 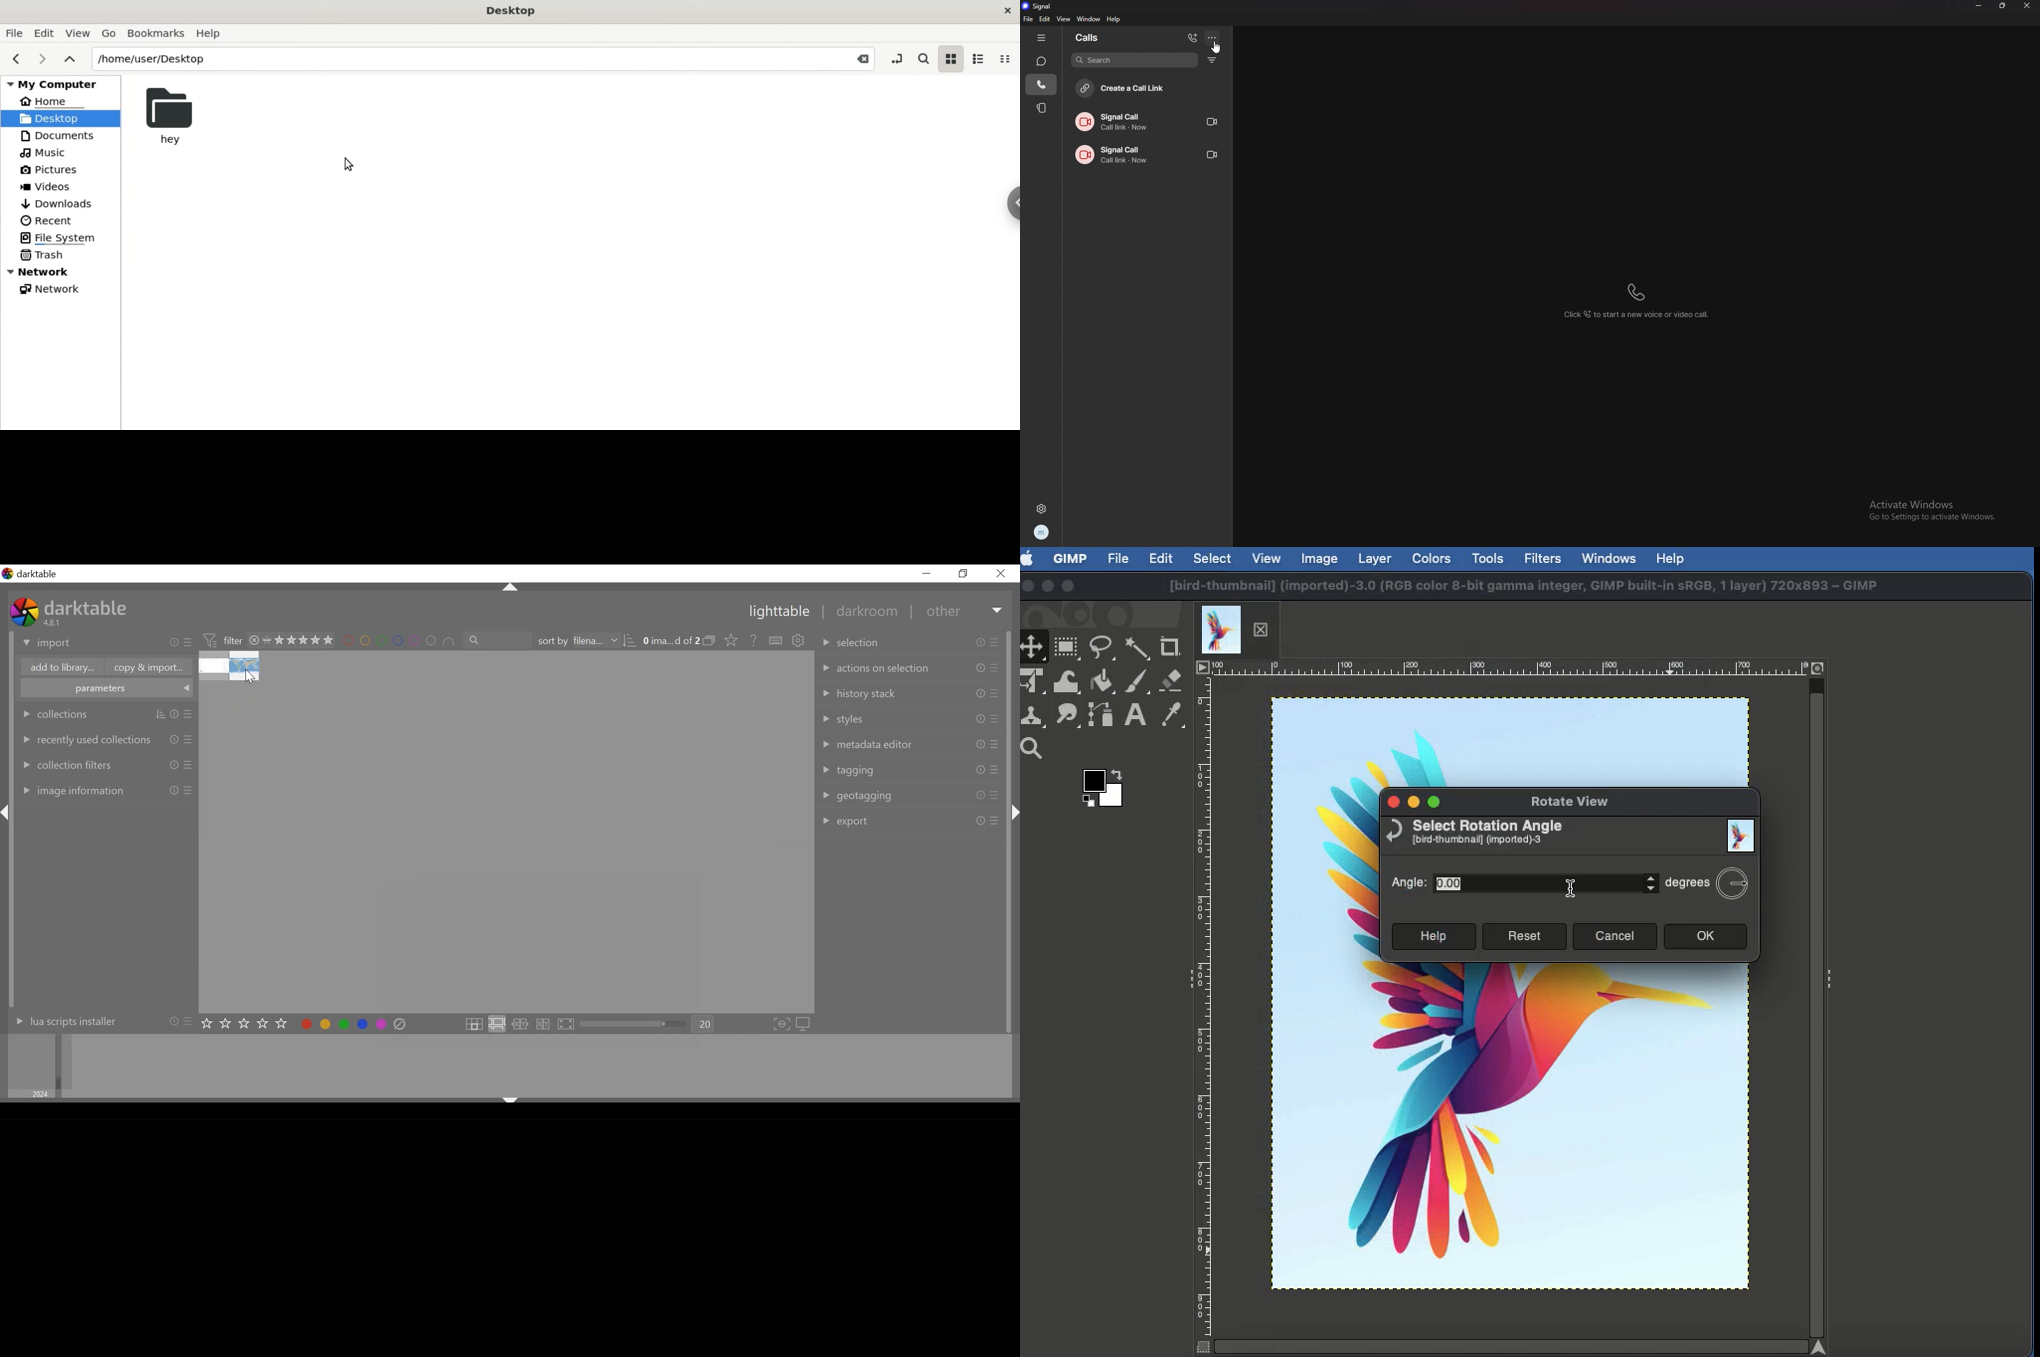 What do you see at coordinates (1705, 937) in the screenshot?
I see `OK` at bounding box center [1705, 937].